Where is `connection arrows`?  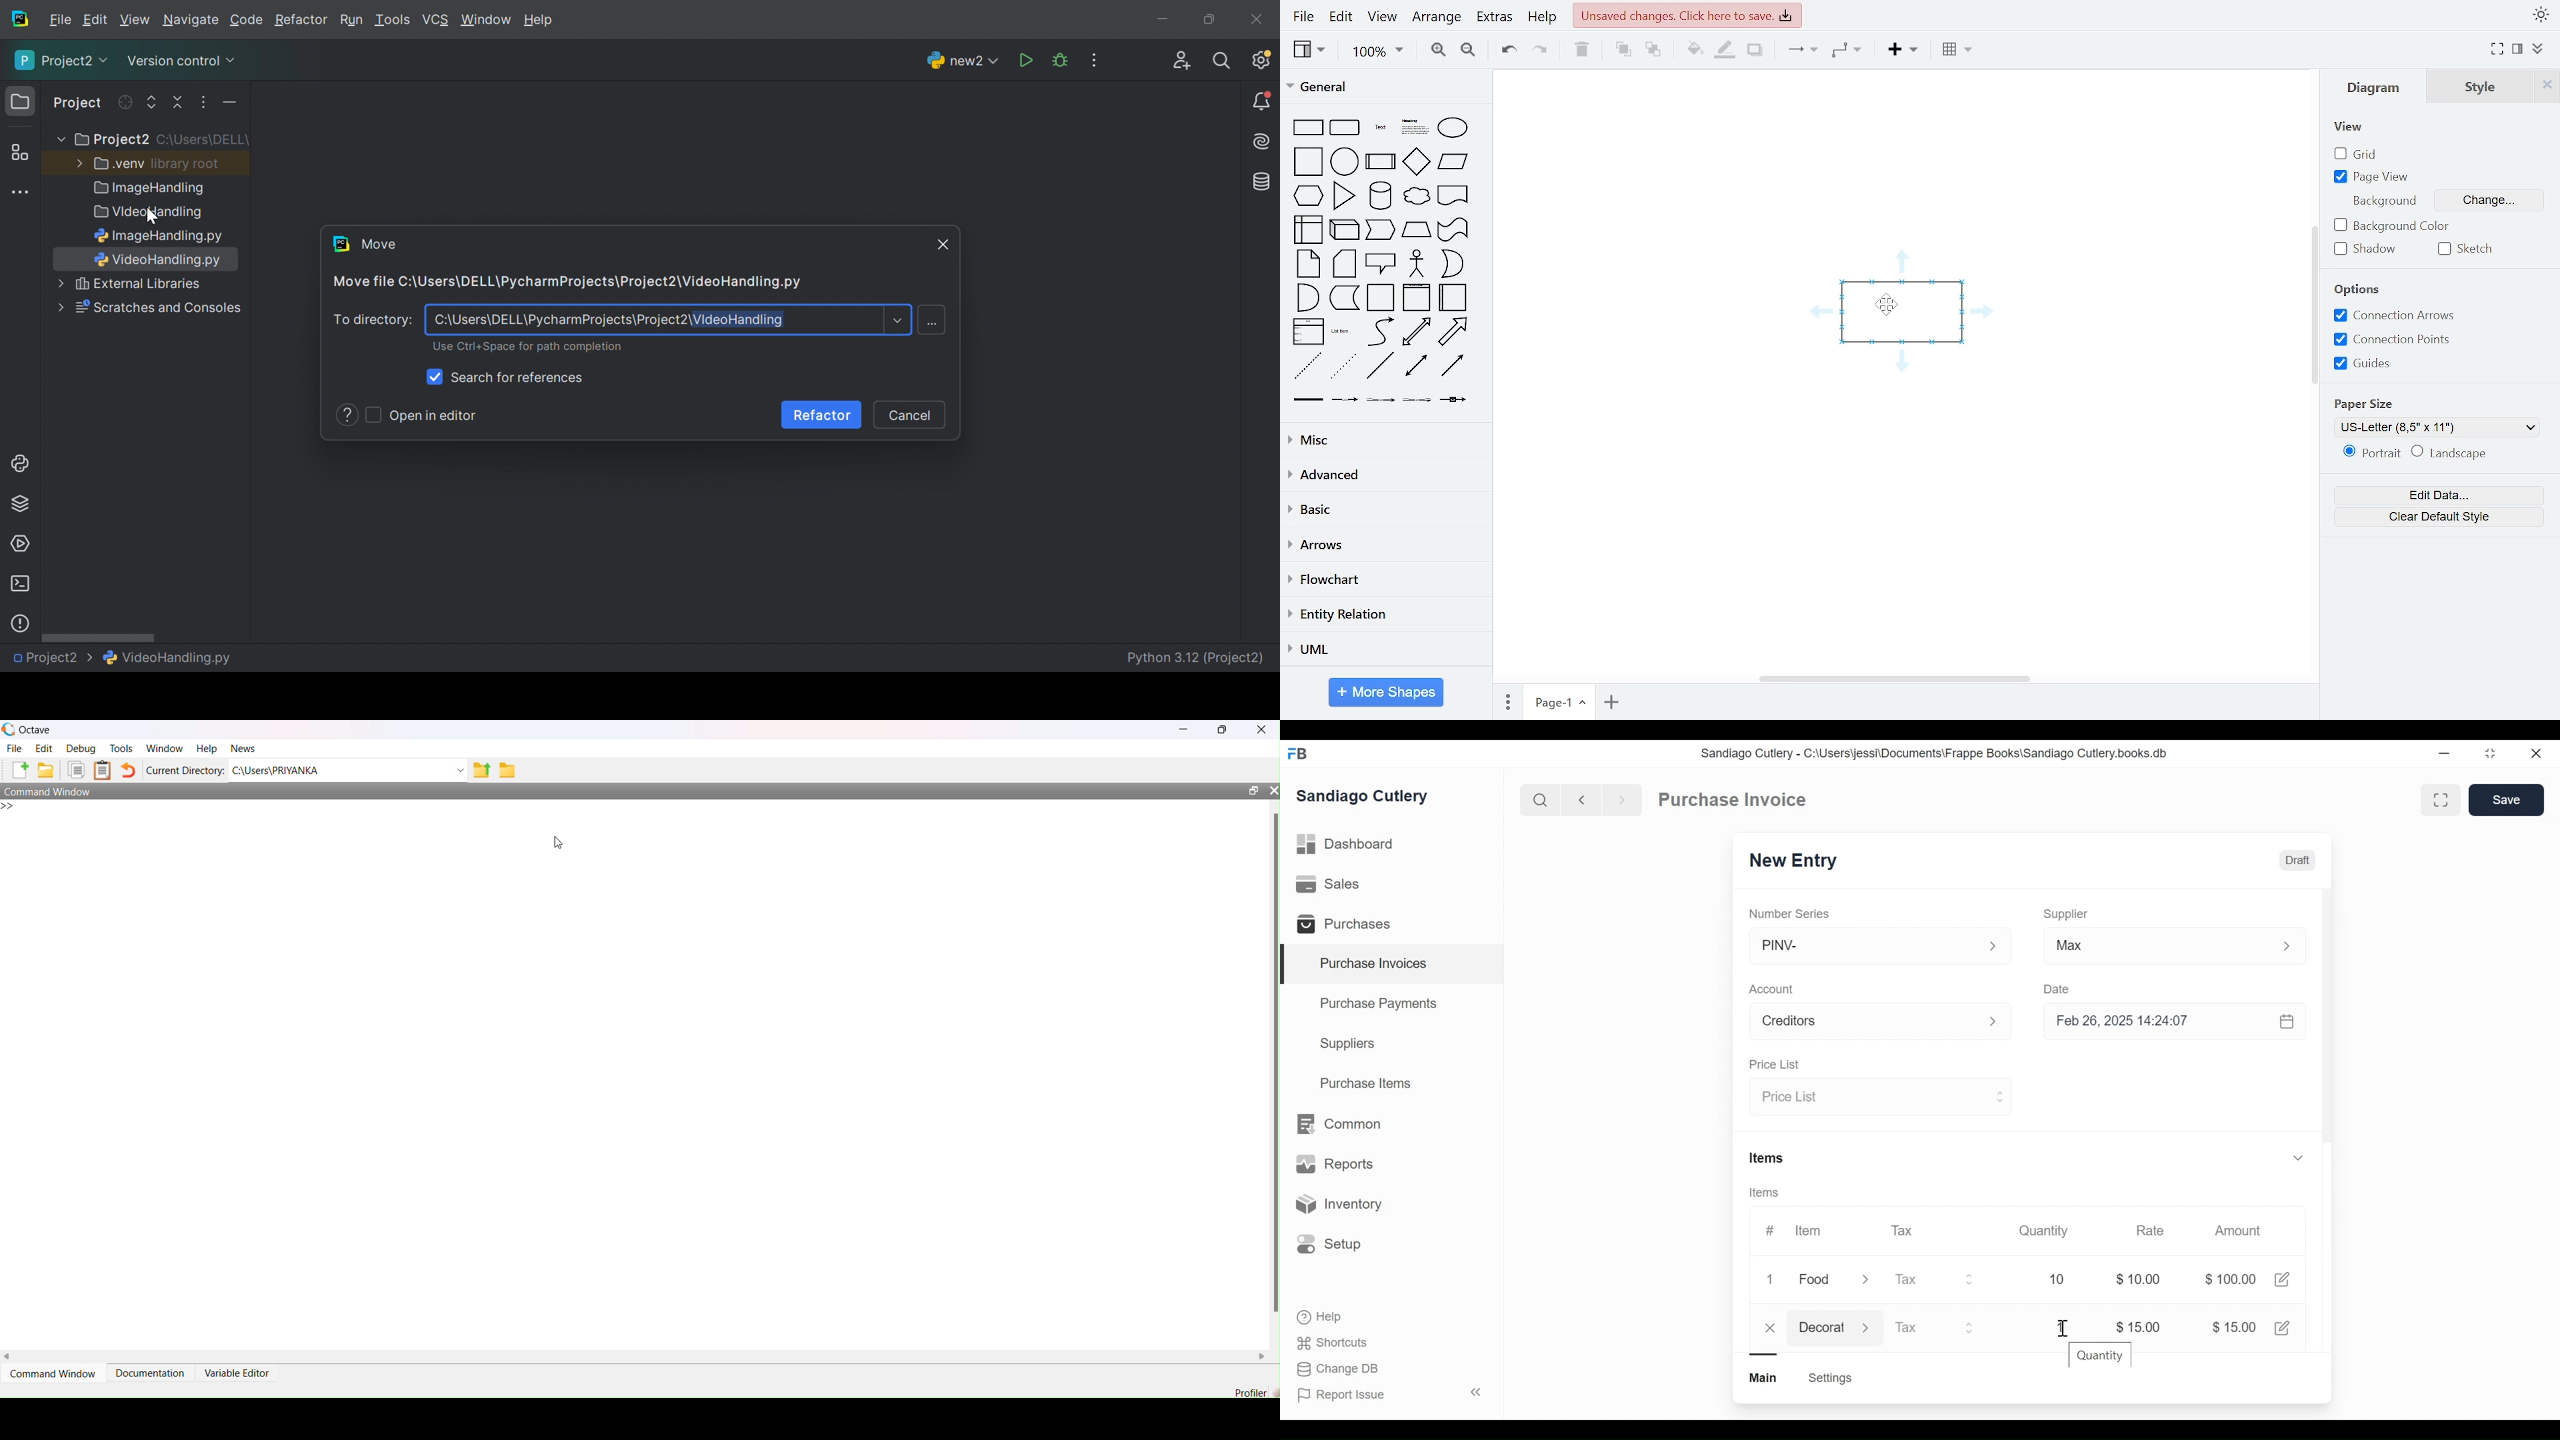
connection arrows is located at coordinates (2394, 314).